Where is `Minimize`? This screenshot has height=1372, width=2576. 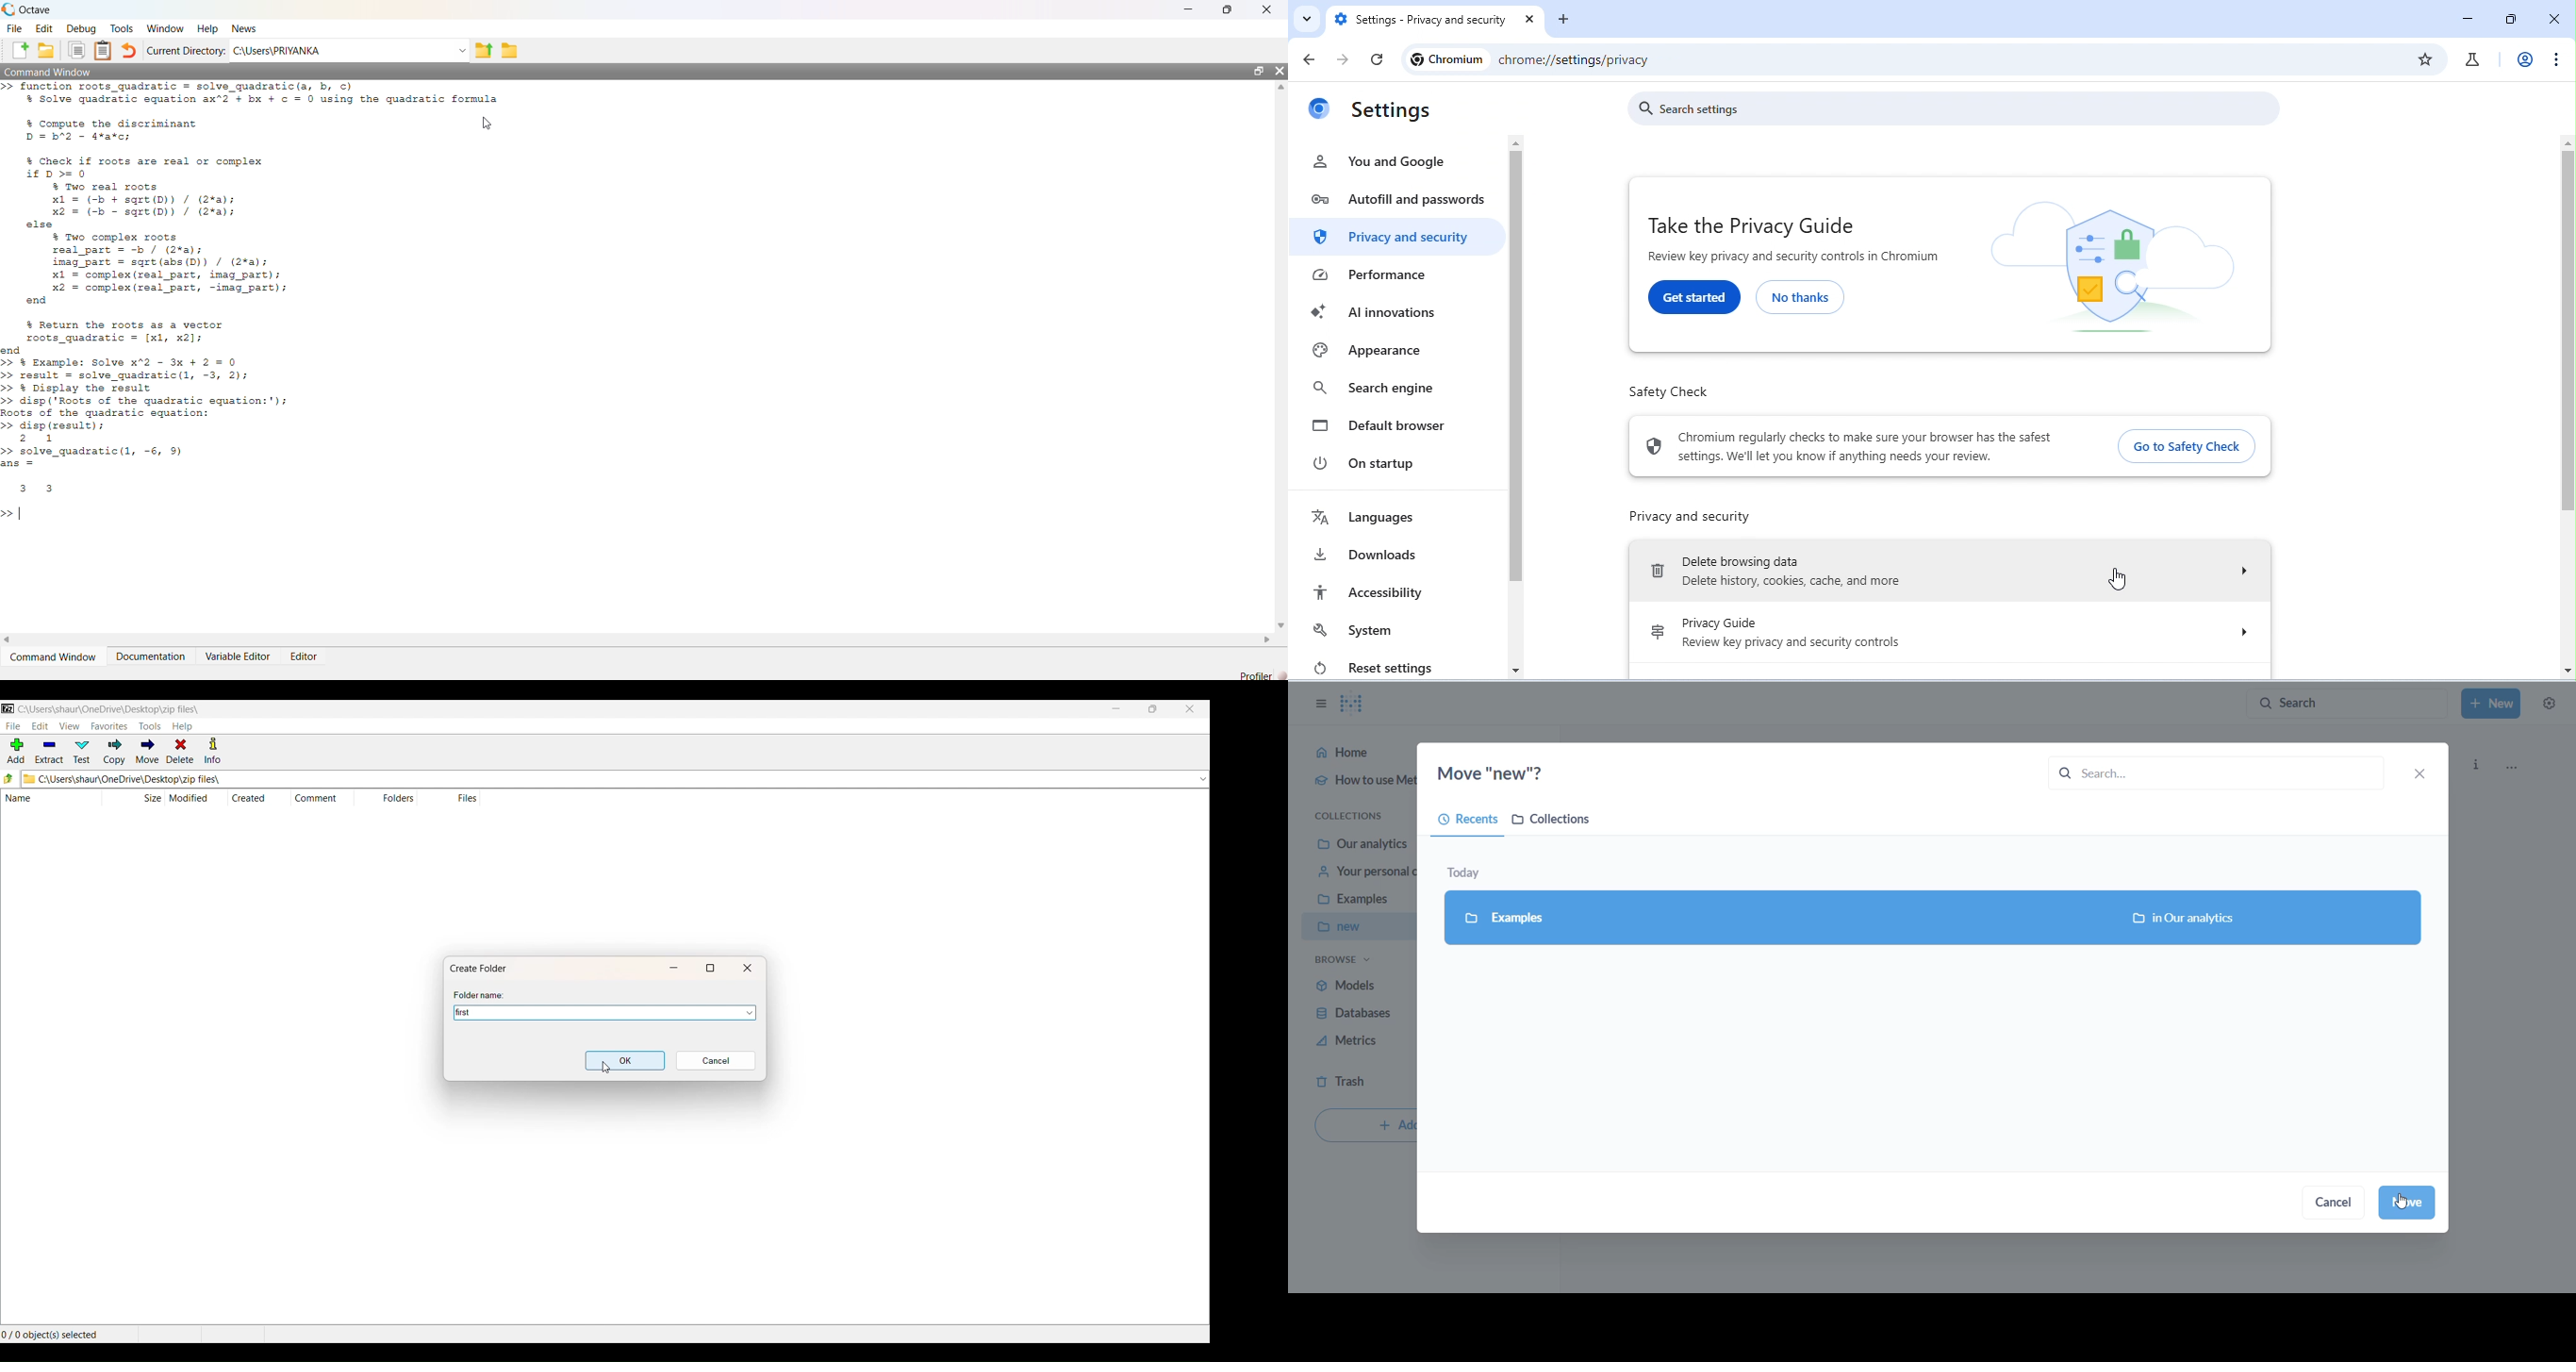 Minimize is located at coordinates (1195, 10).